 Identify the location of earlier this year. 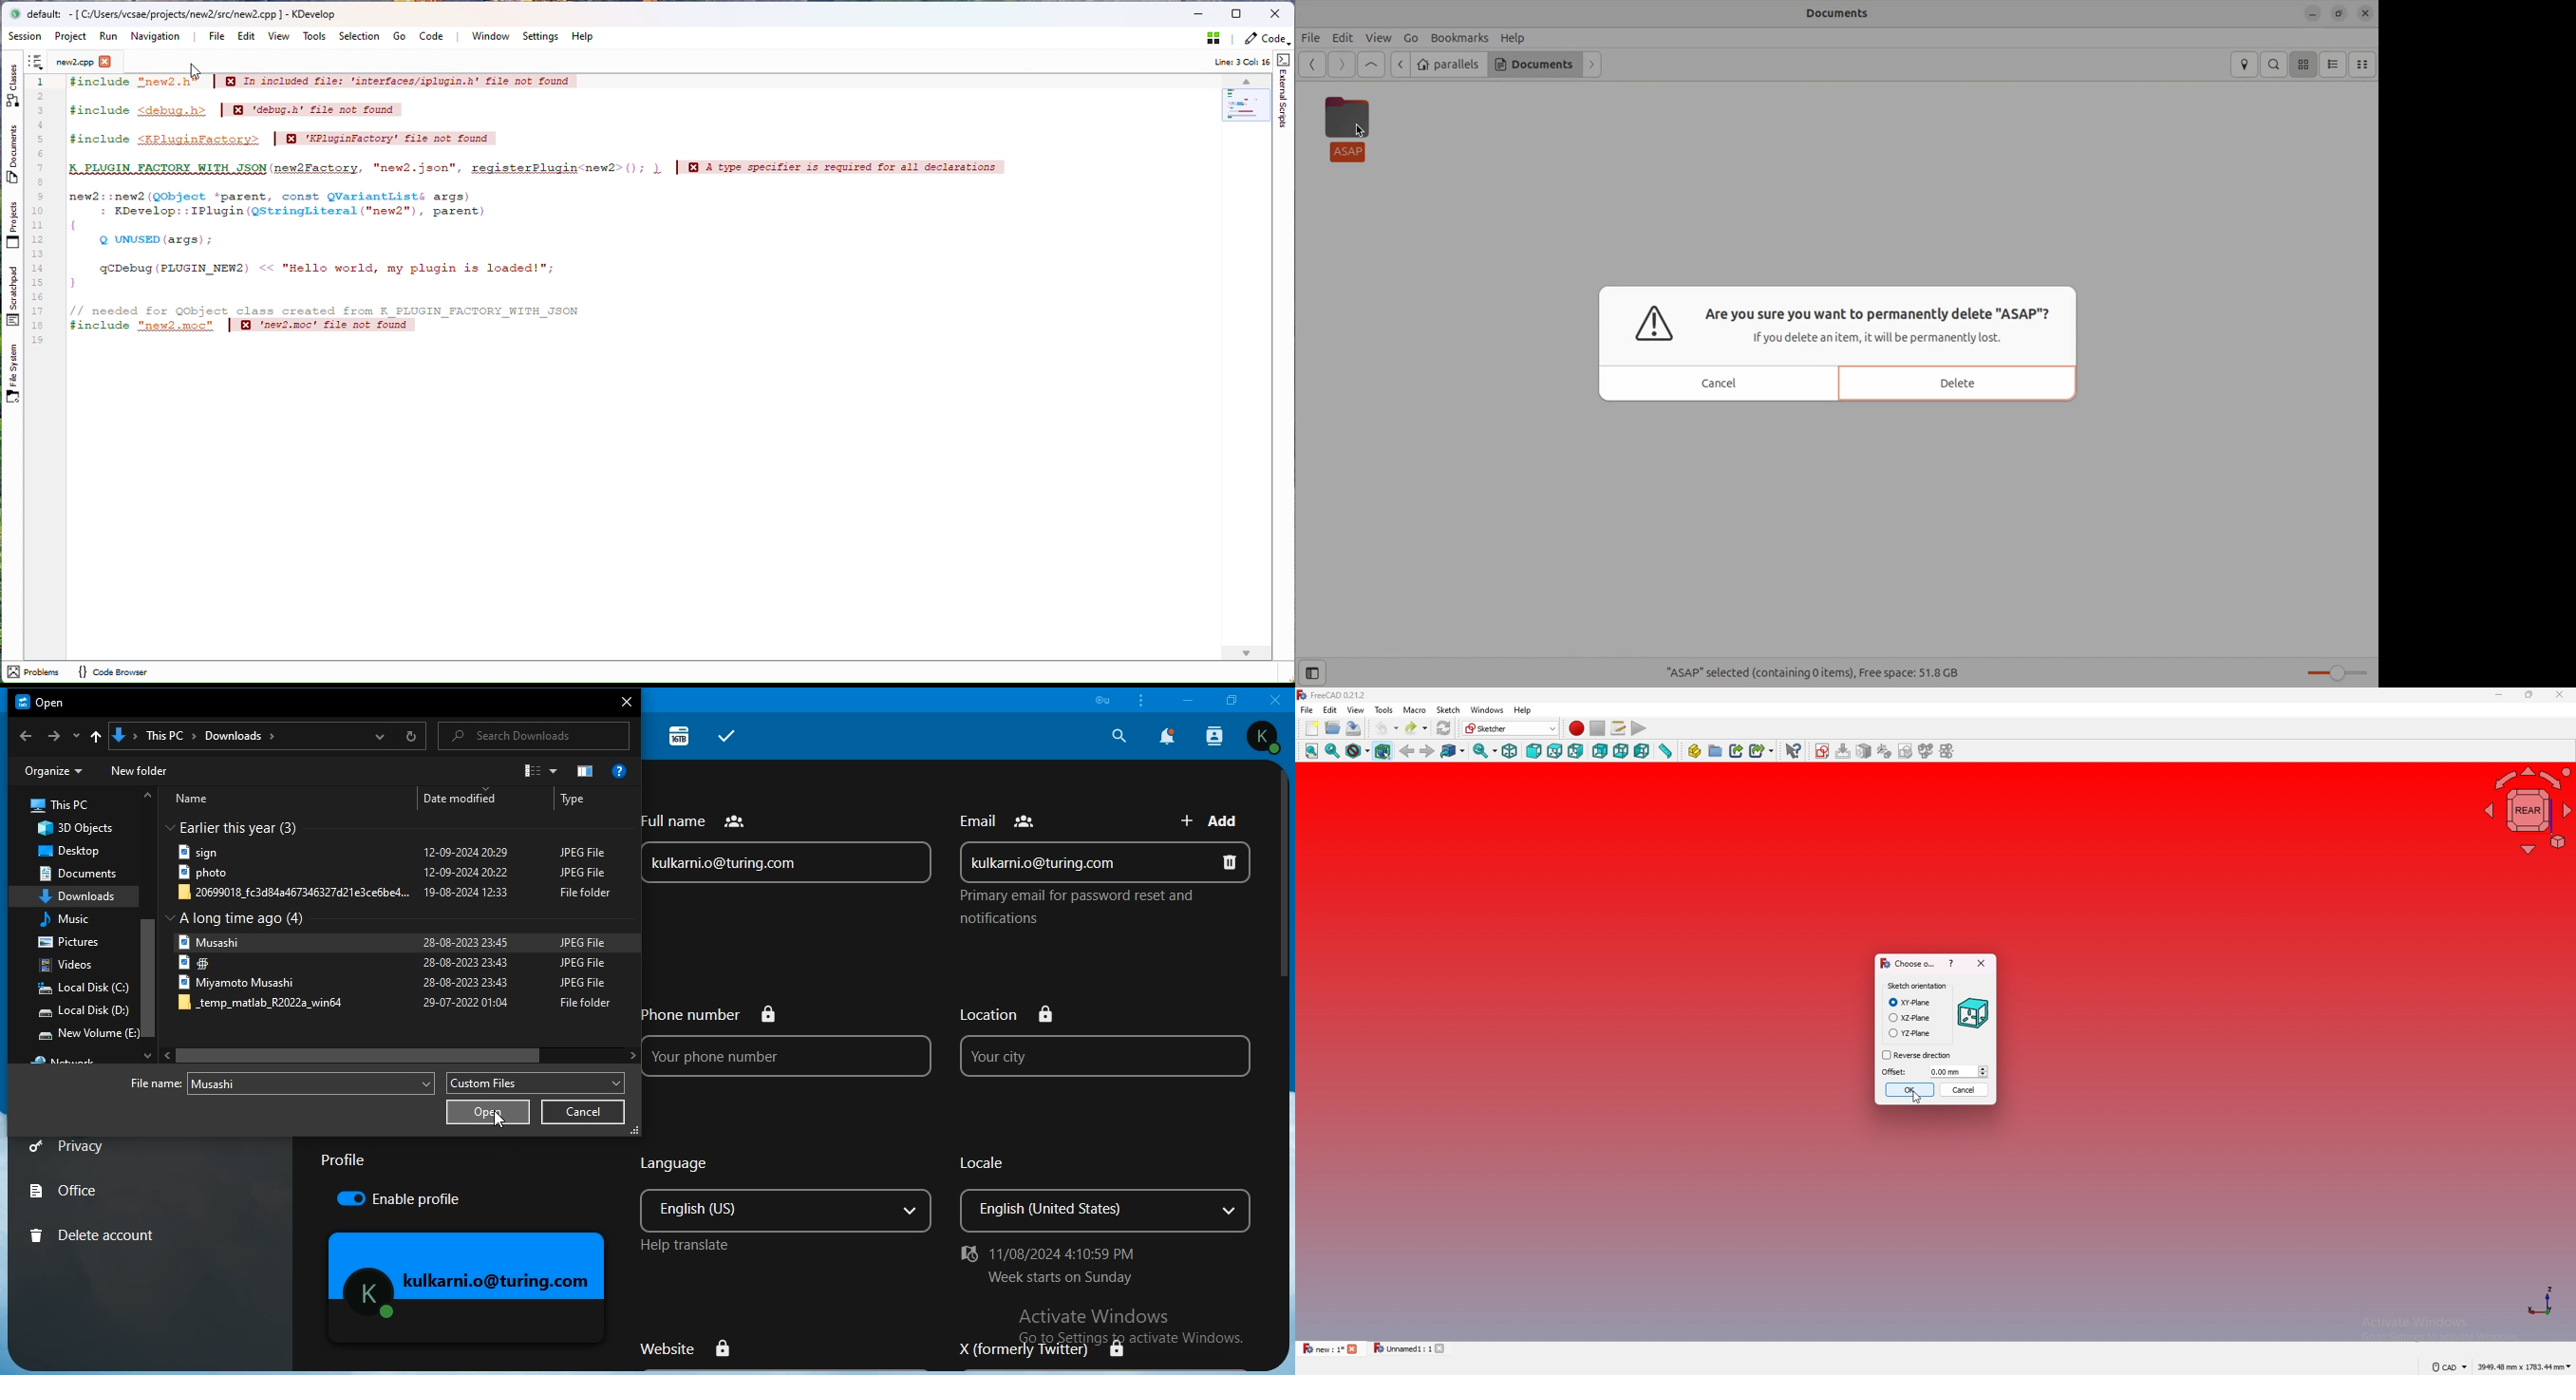
(246, 829).